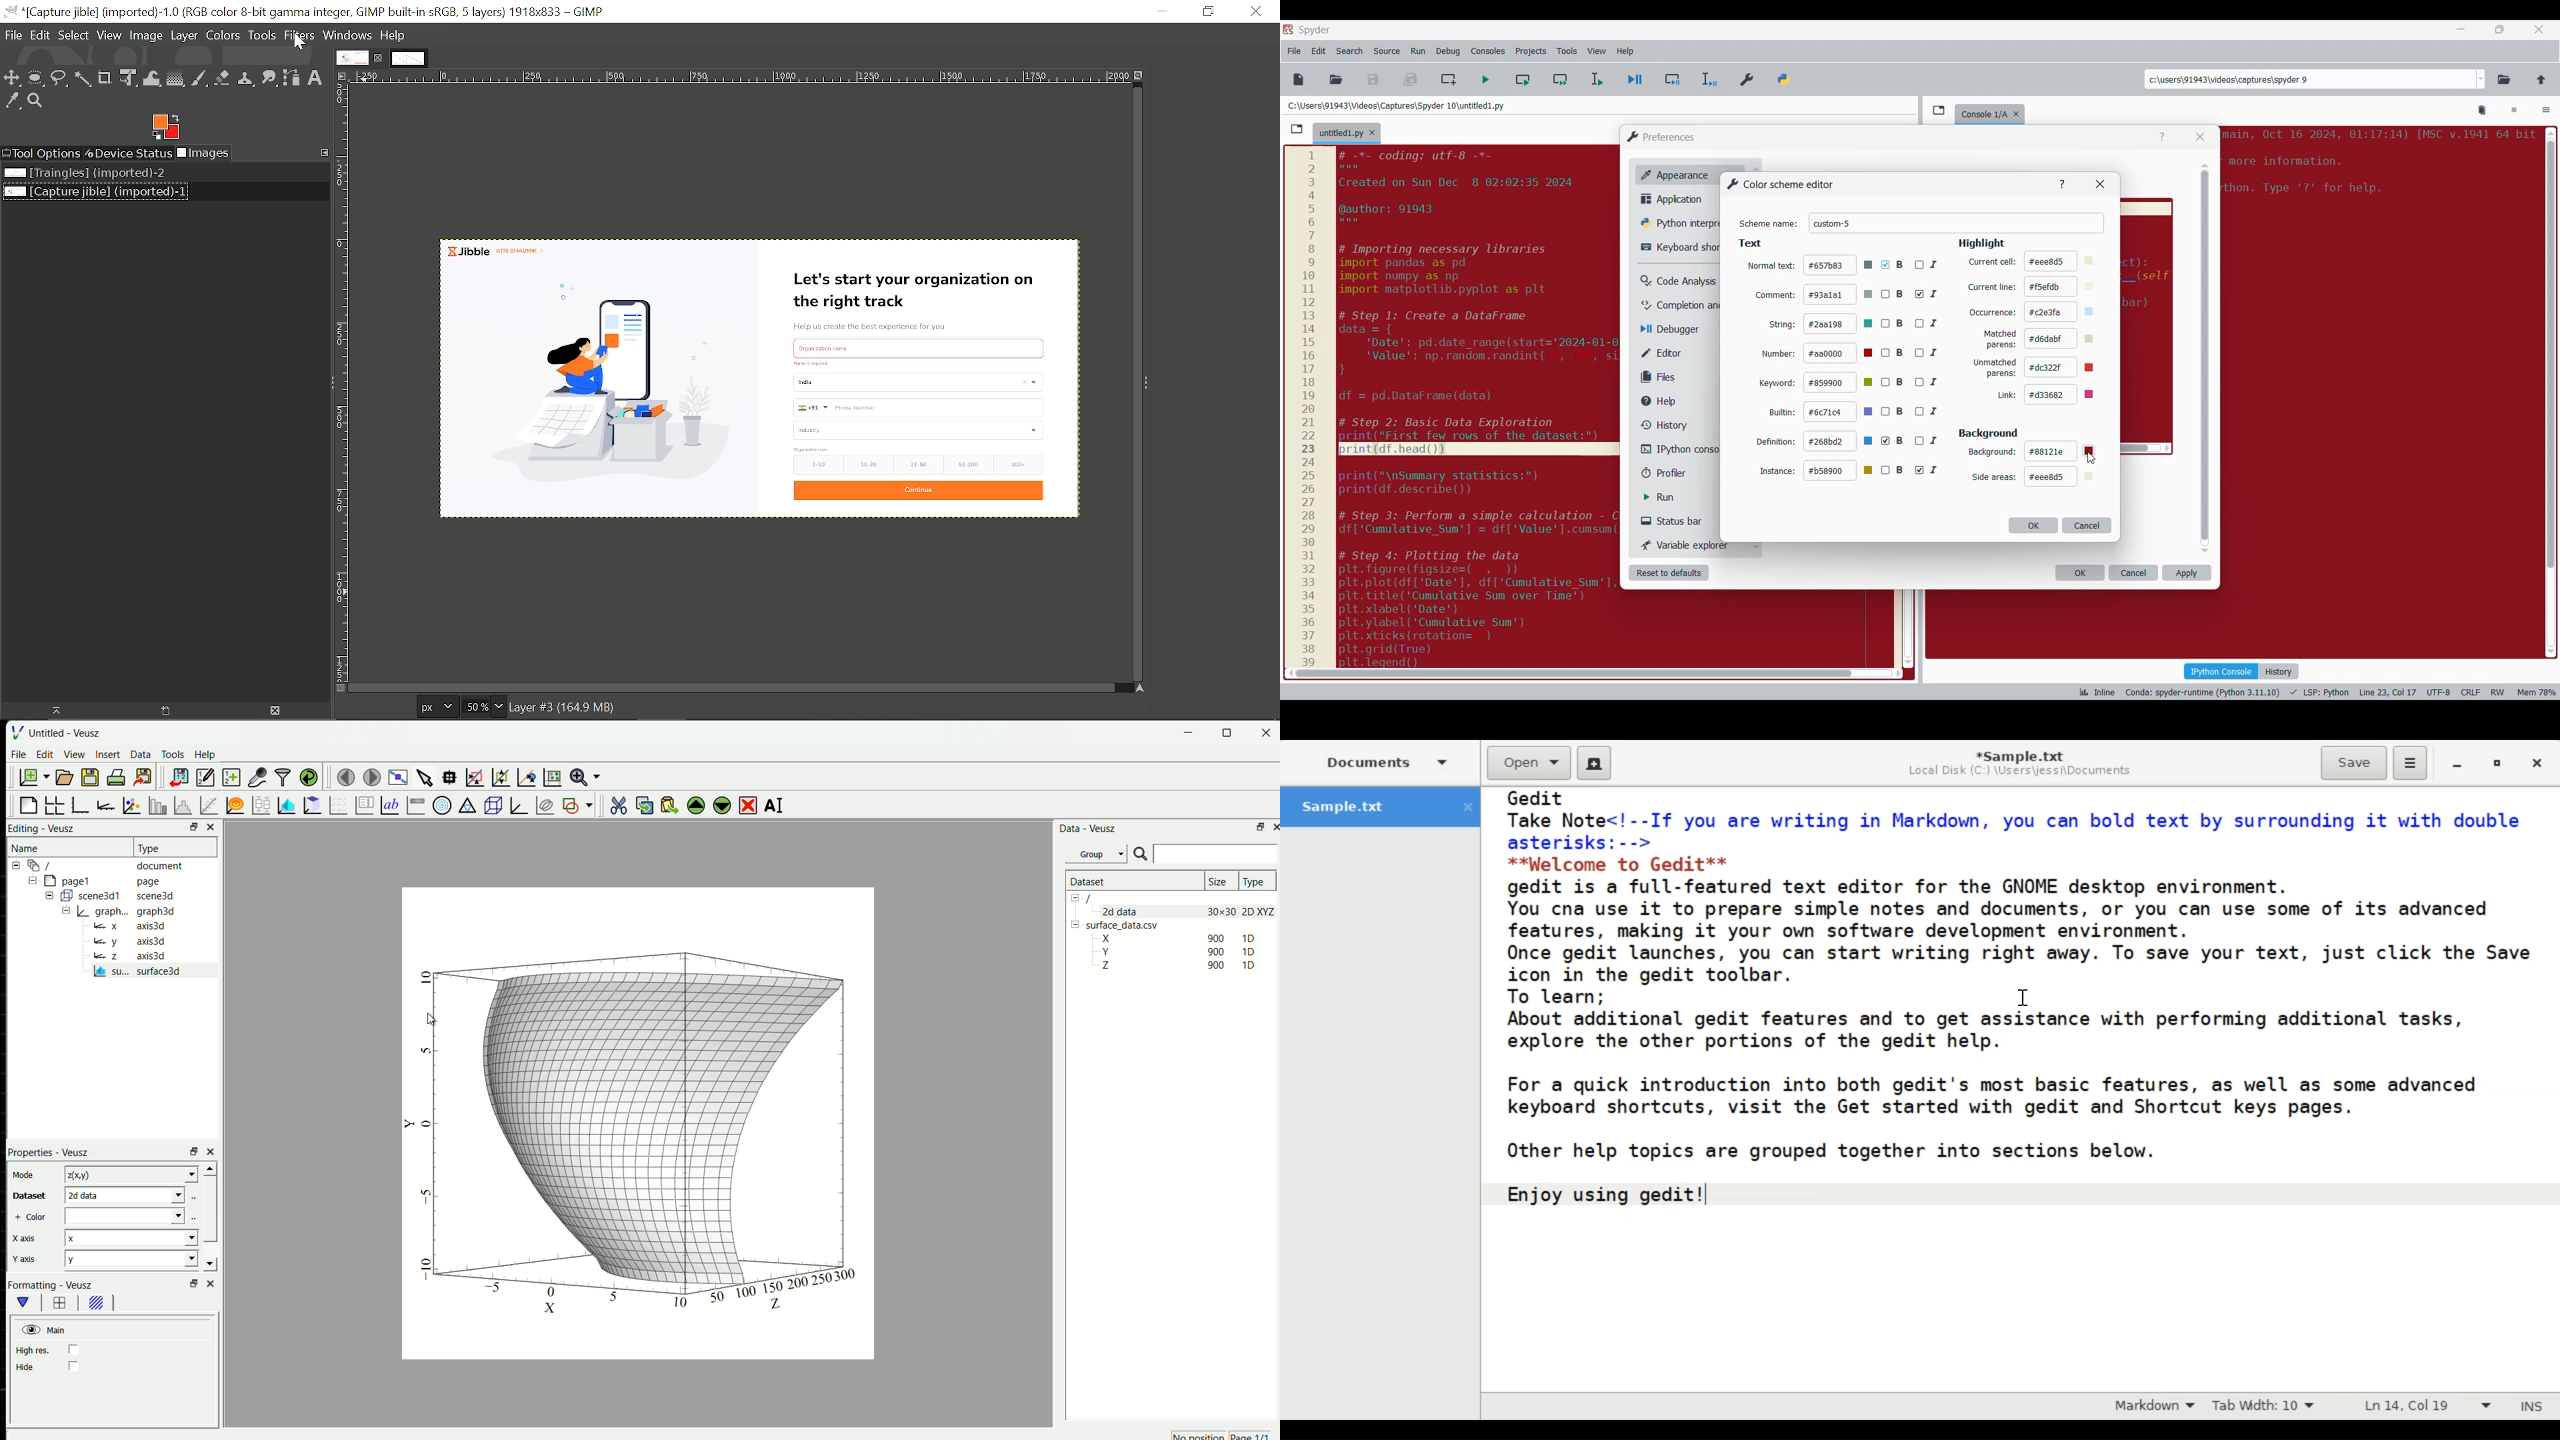 The height and width of the screenshot is (1456, 2576). What do you see at coordinates (174, 755) in the screenshot?
I see `Tools` at bounding box center [174, 755].